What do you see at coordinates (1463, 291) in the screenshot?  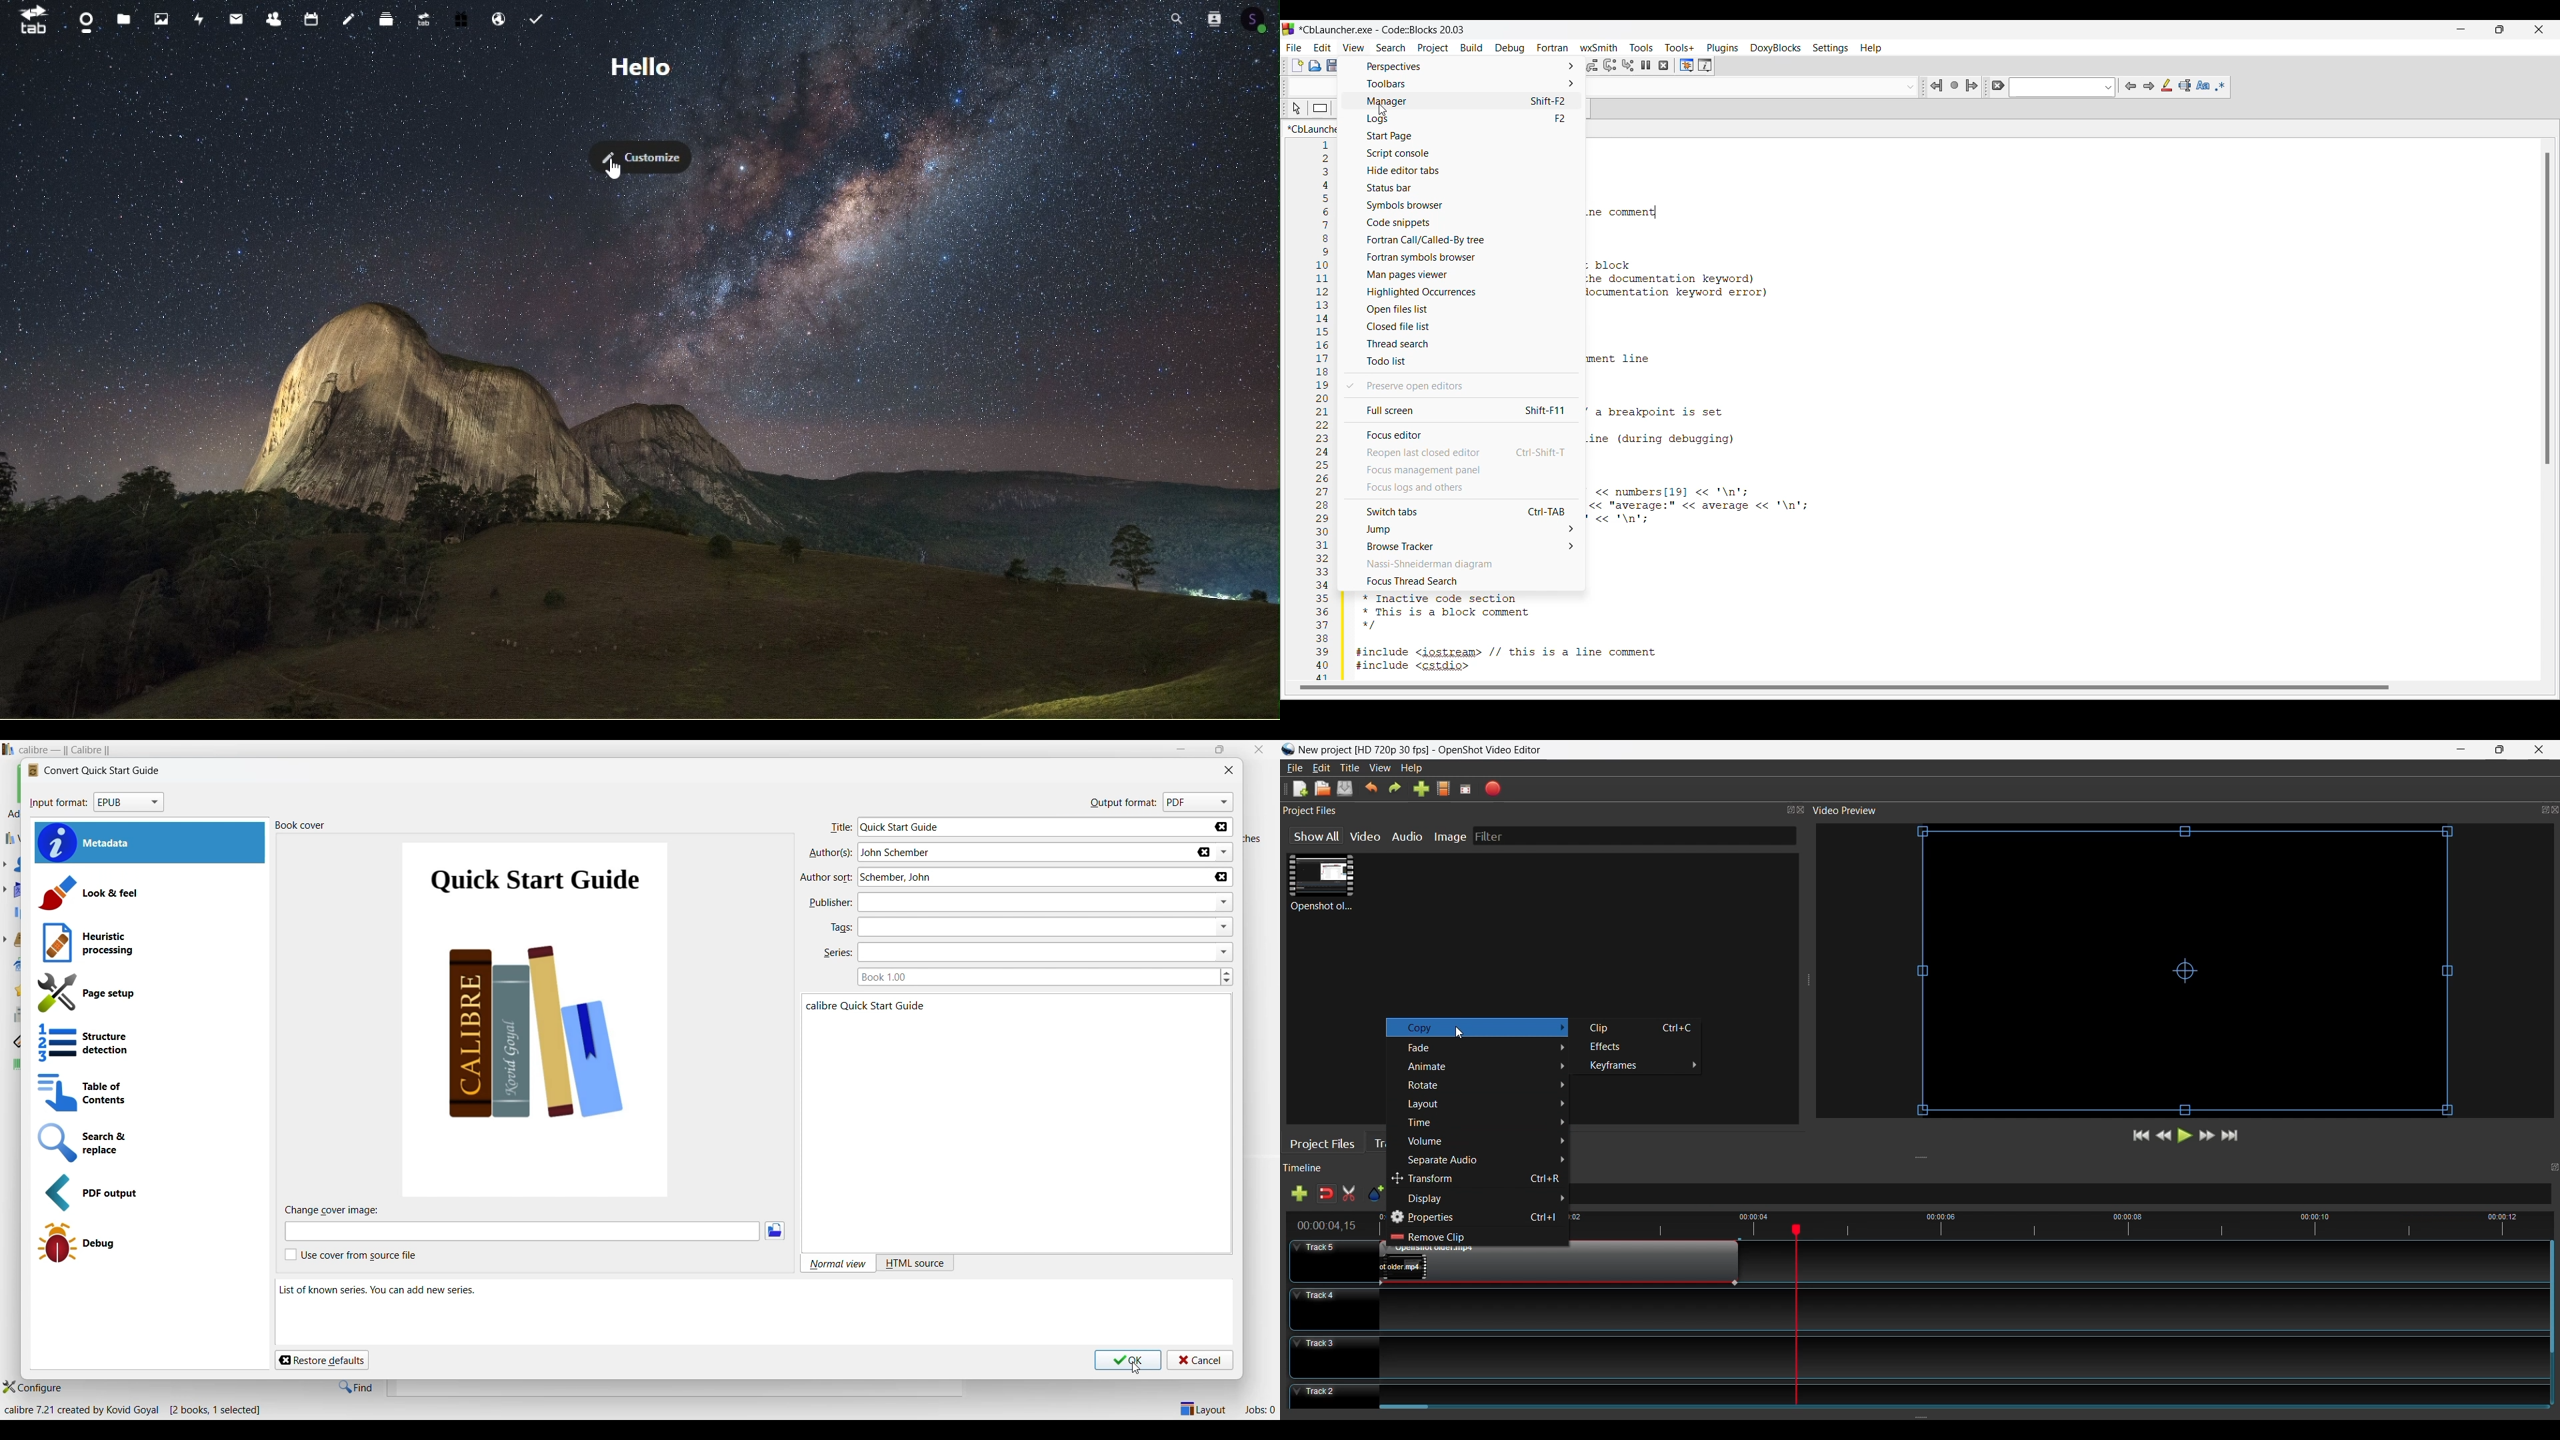 I see `Highlighted occurences` at bounding box center [1463, 291].